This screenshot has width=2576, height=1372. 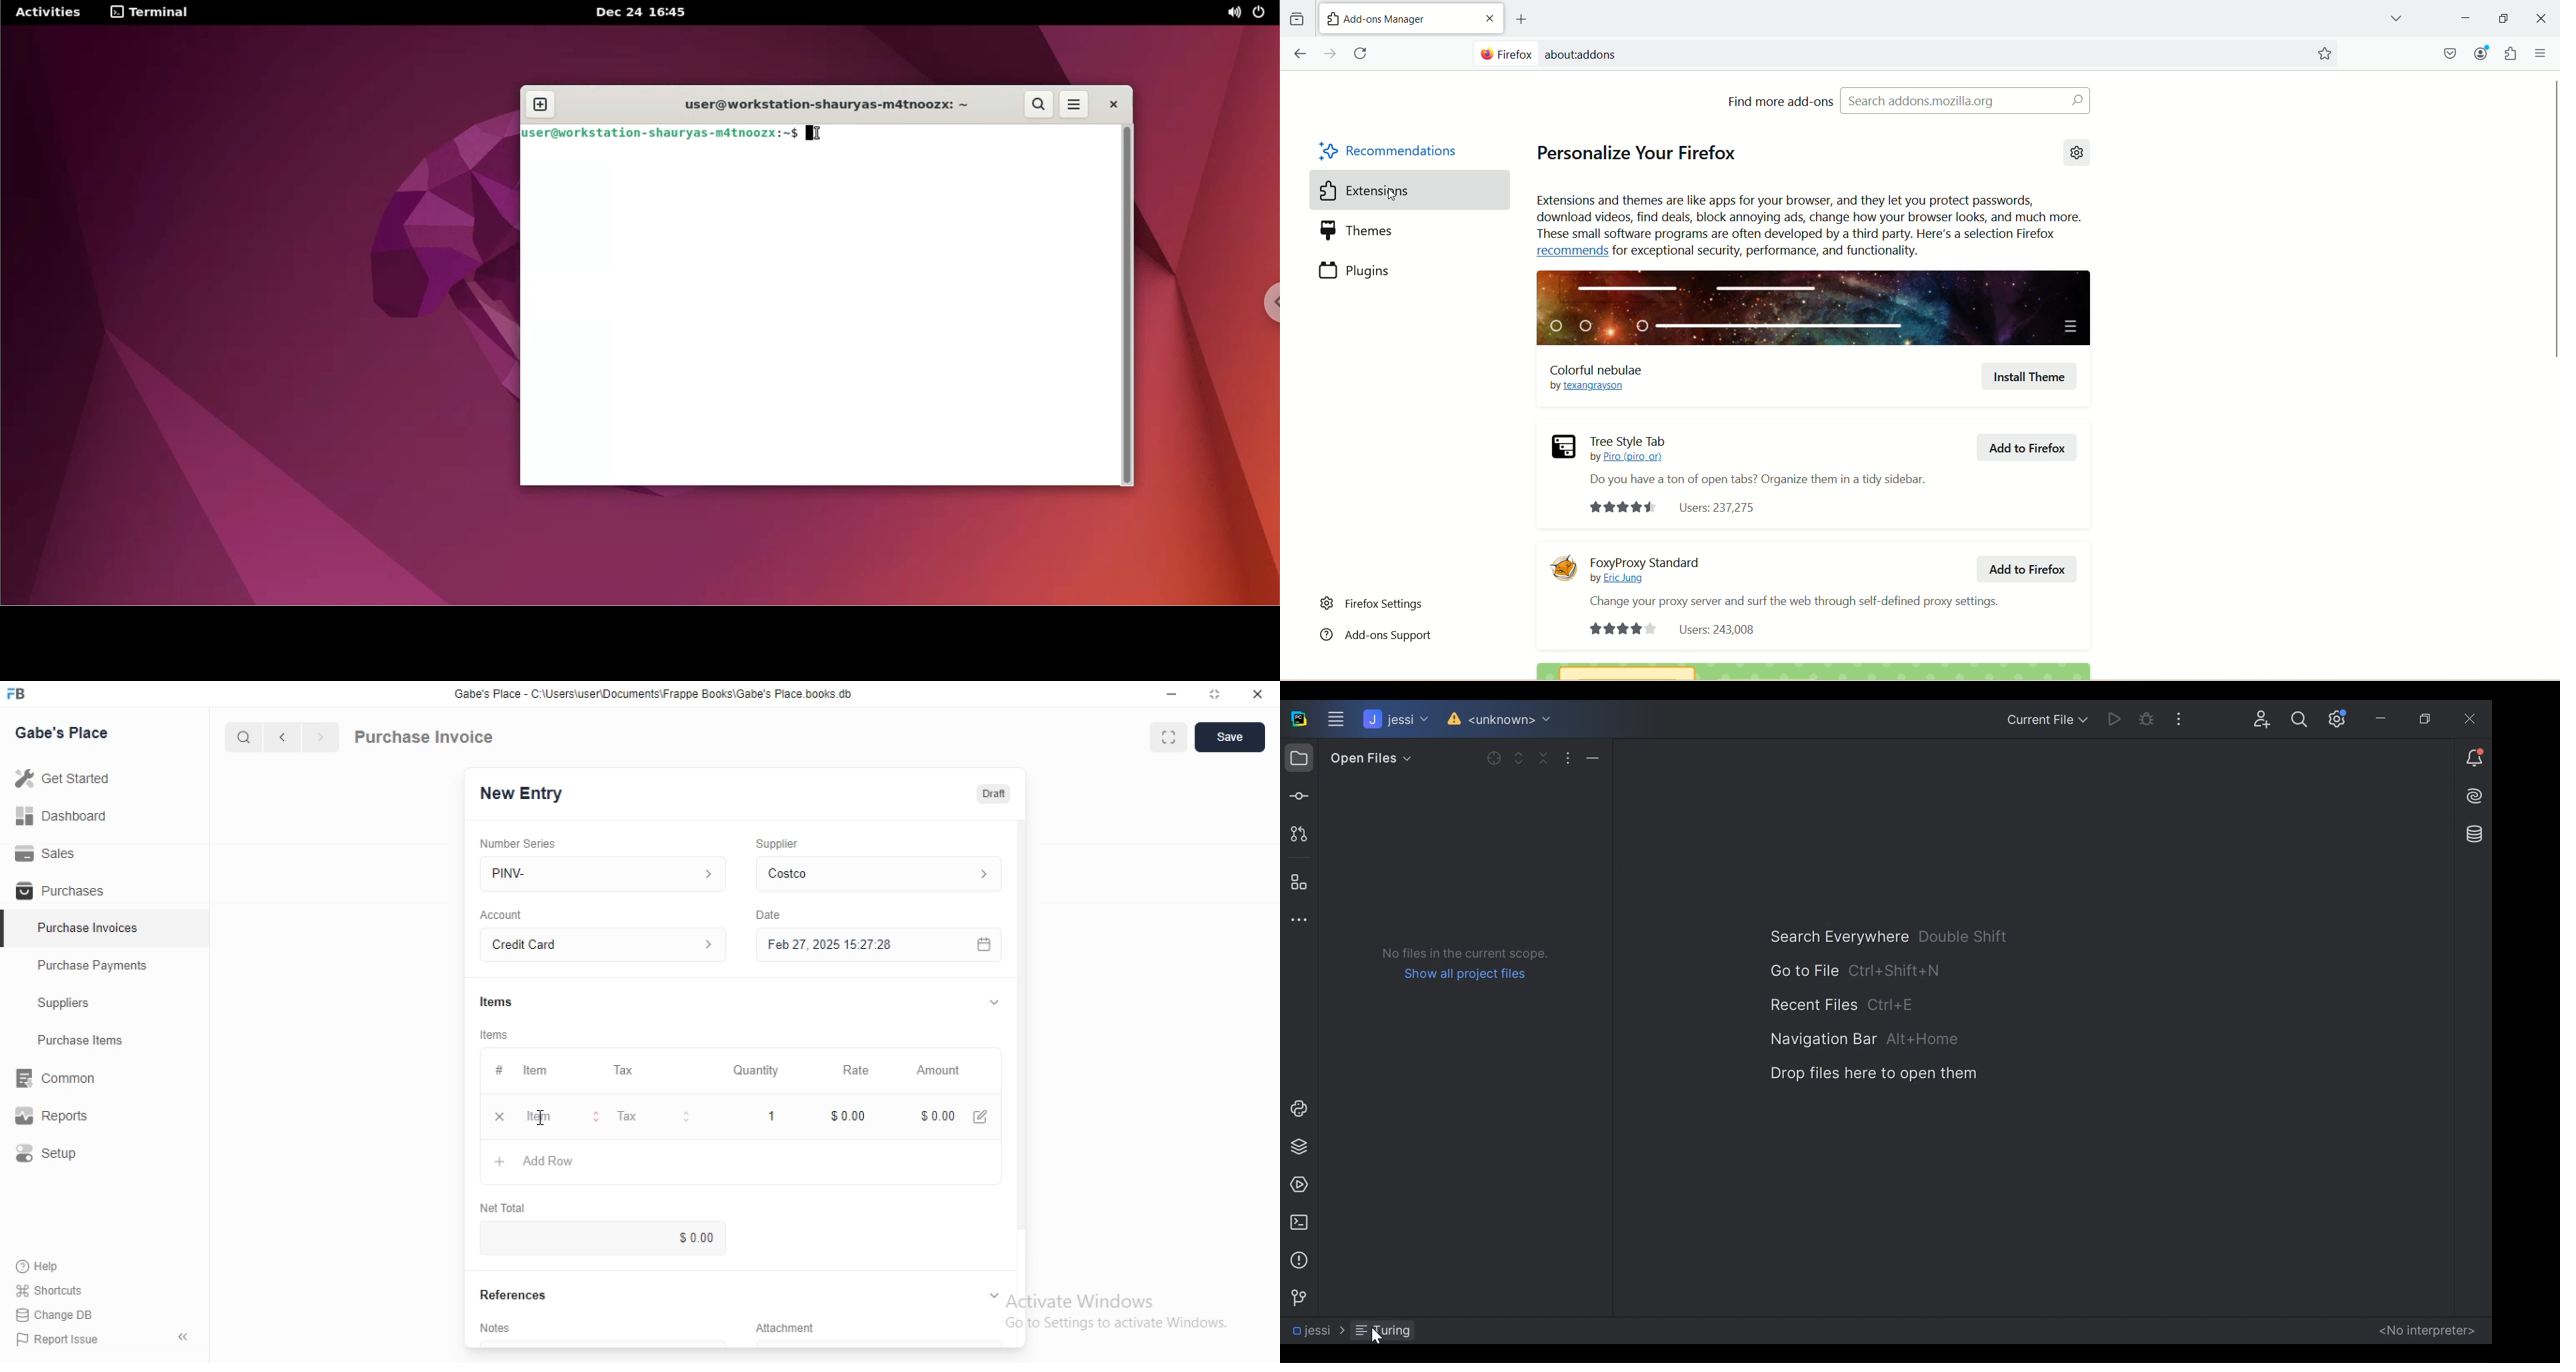 I want to click on Purchase Invoice, so click(x=425, y=736).